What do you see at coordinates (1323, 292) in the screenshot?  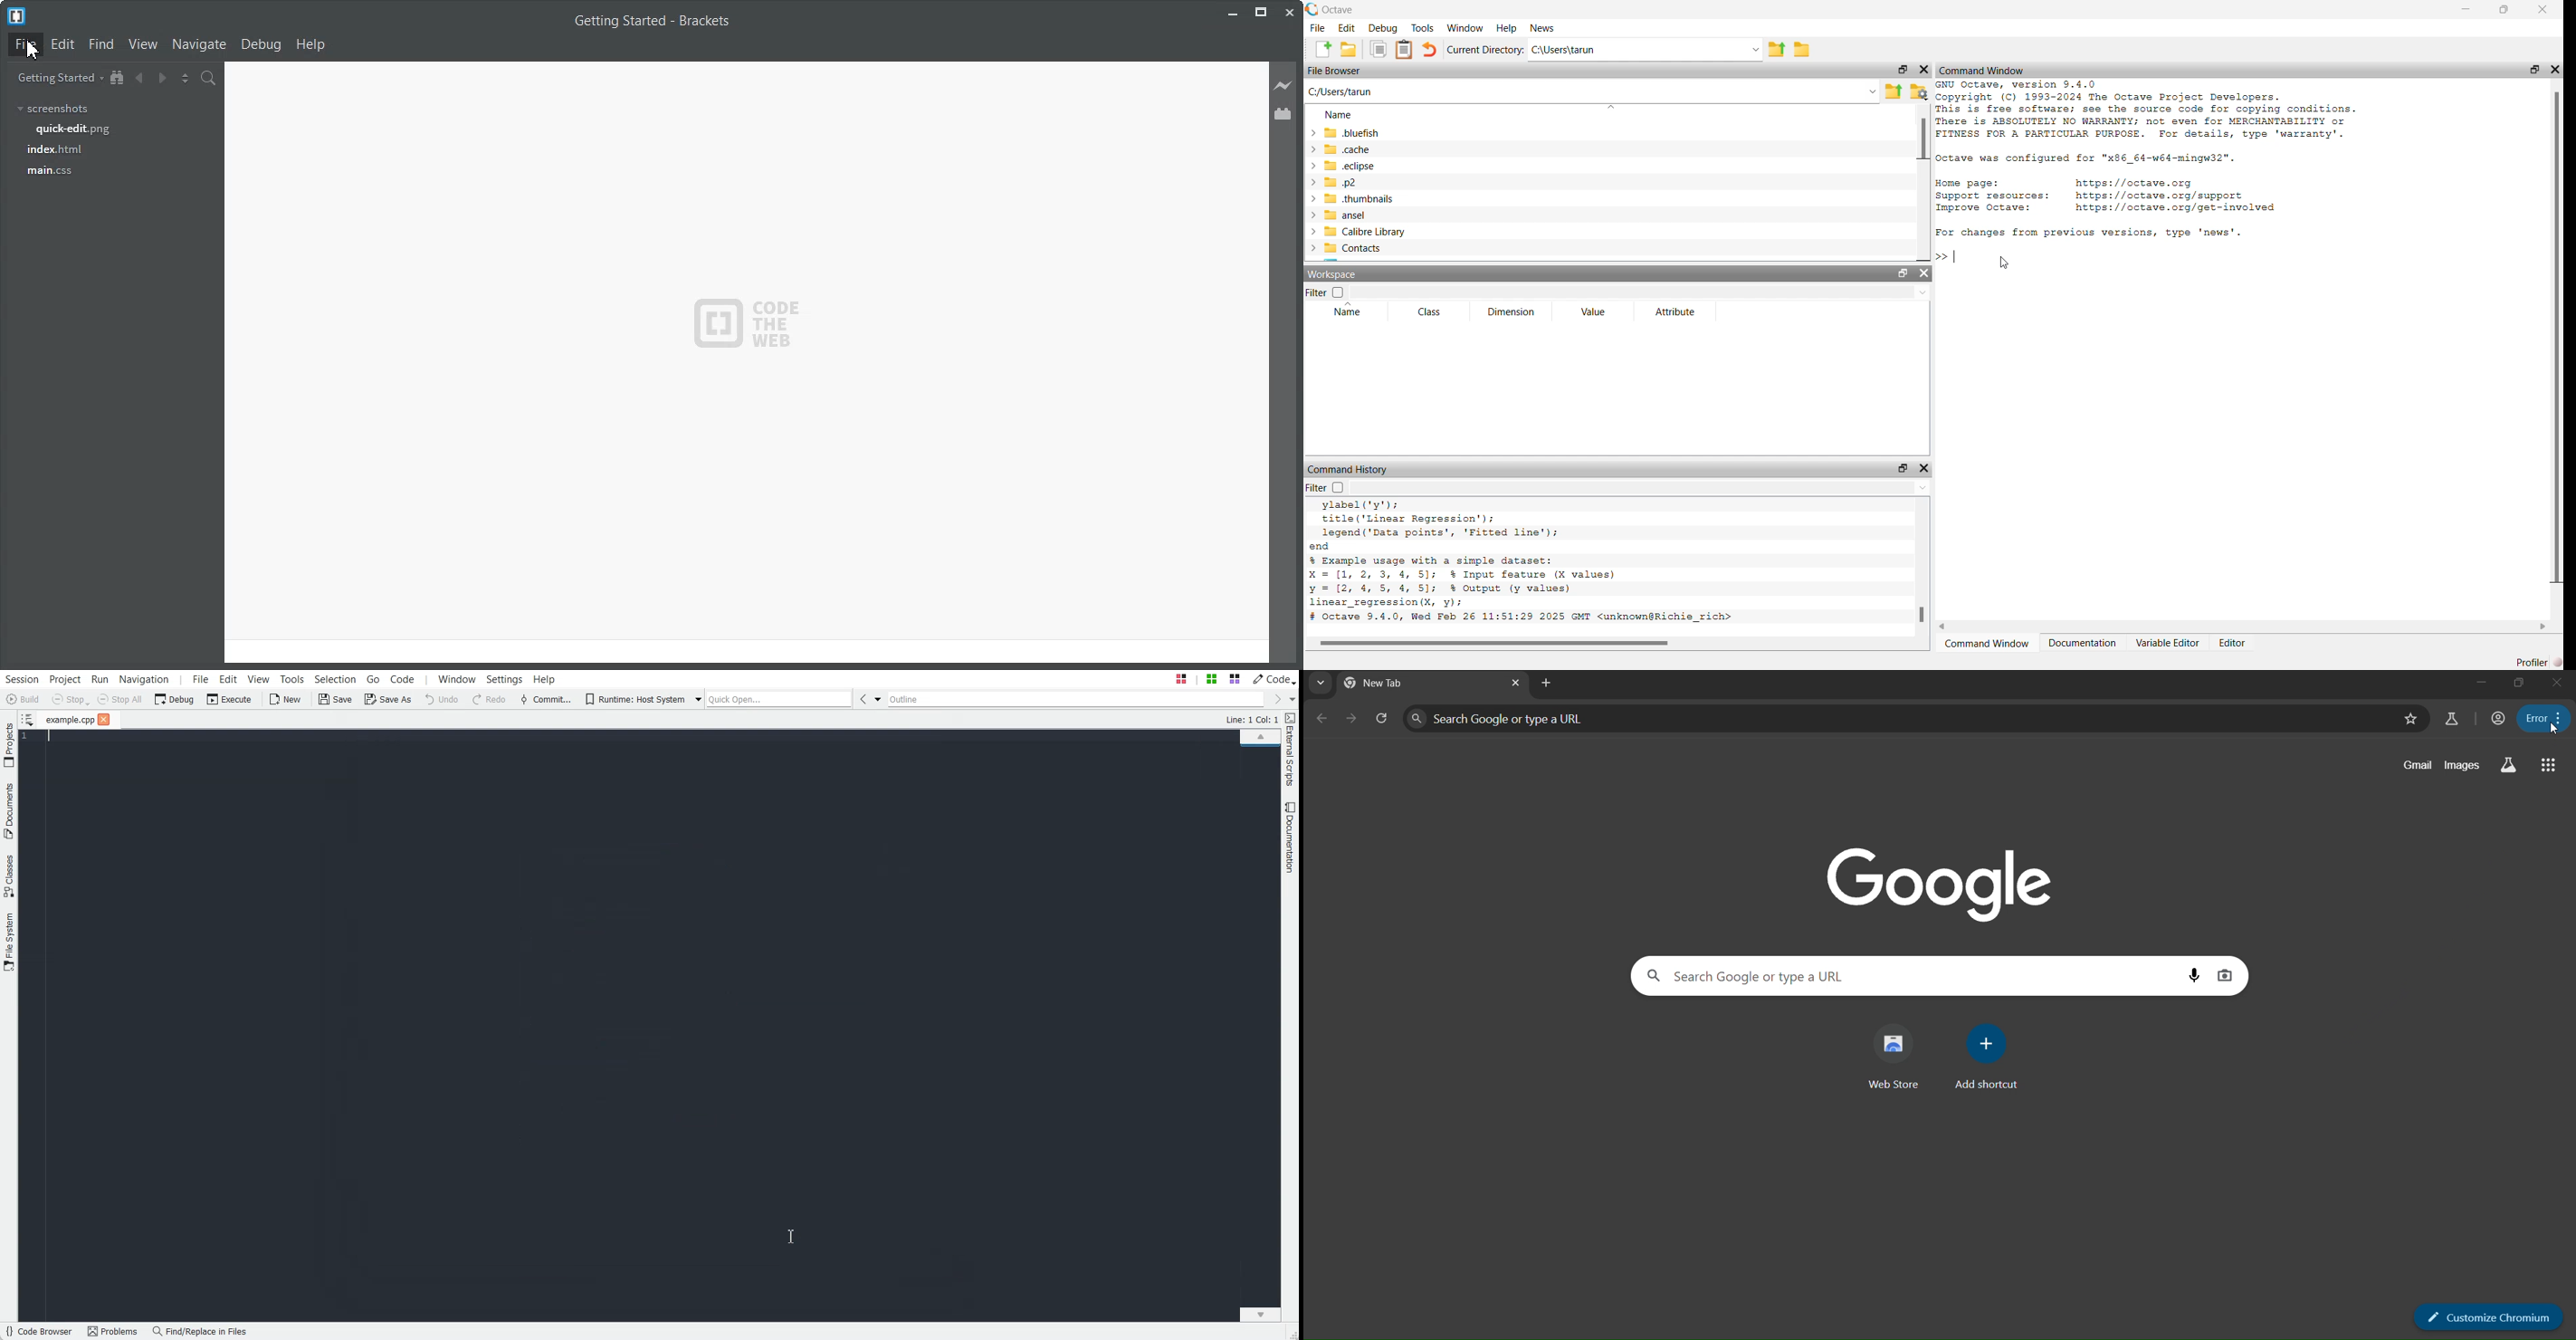 I see `filter` at bounding box center [1323, 292].